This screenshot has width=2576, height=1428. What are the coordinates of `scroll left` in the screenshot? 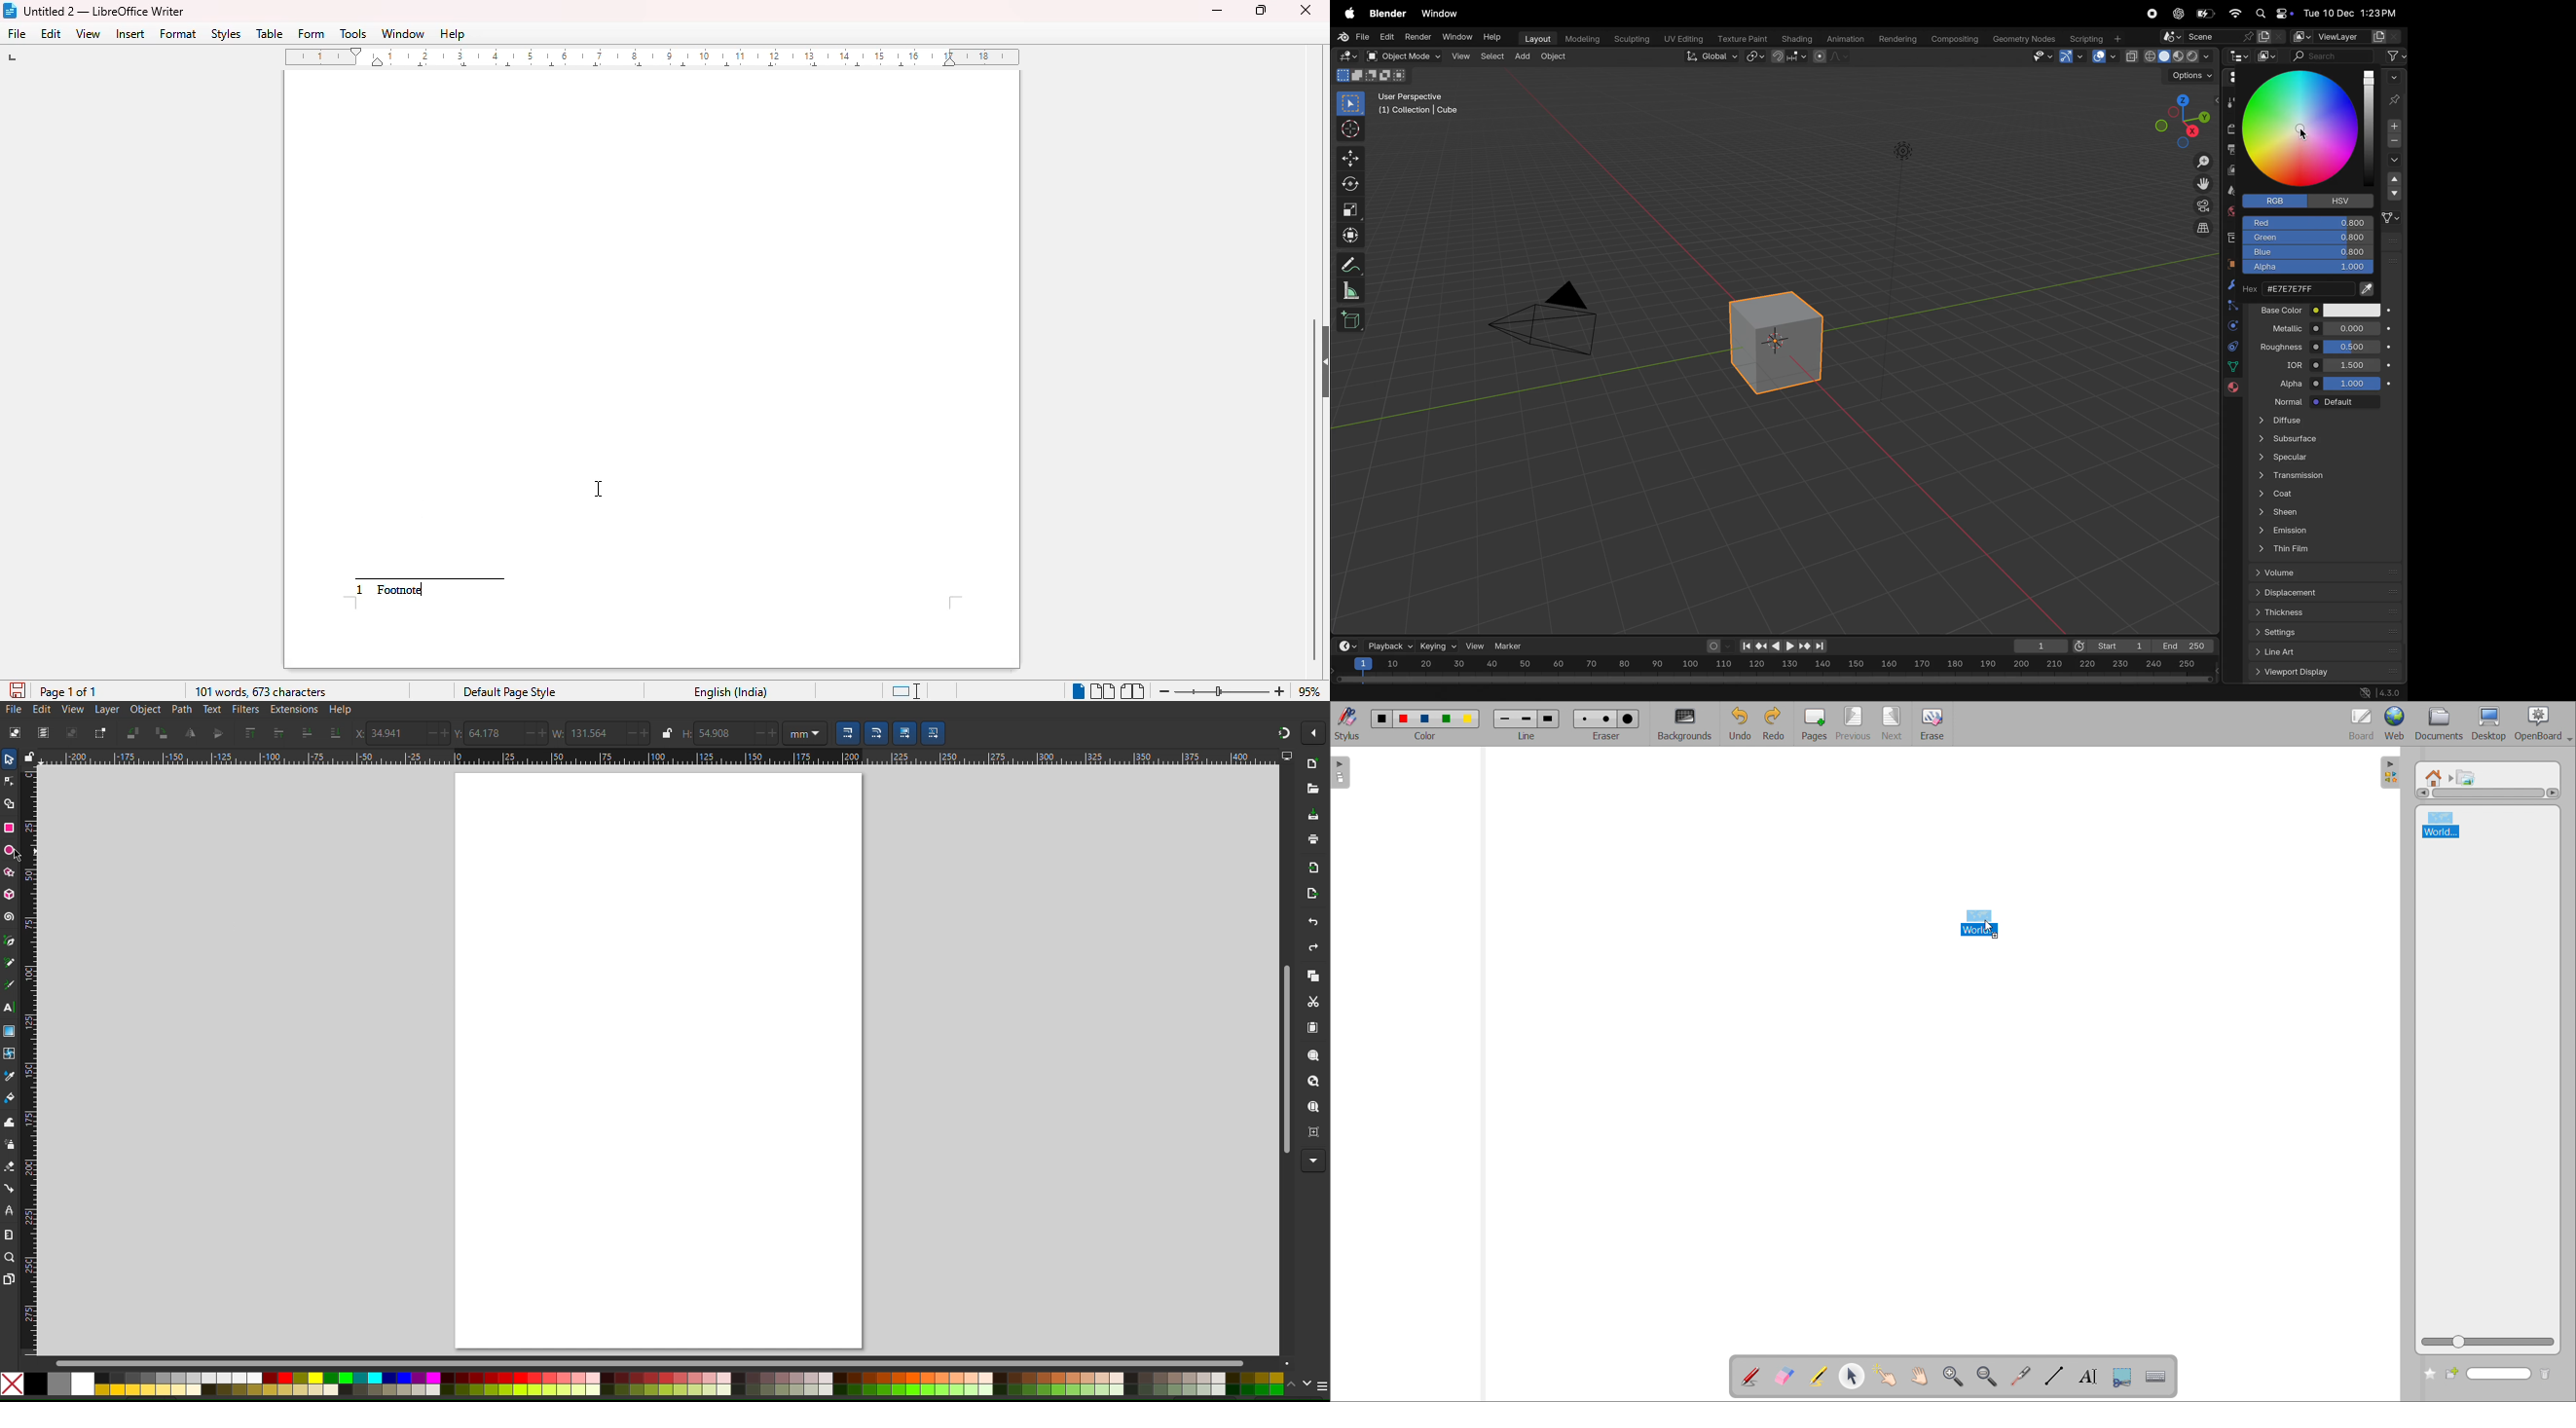 It's located at (2422, 793).